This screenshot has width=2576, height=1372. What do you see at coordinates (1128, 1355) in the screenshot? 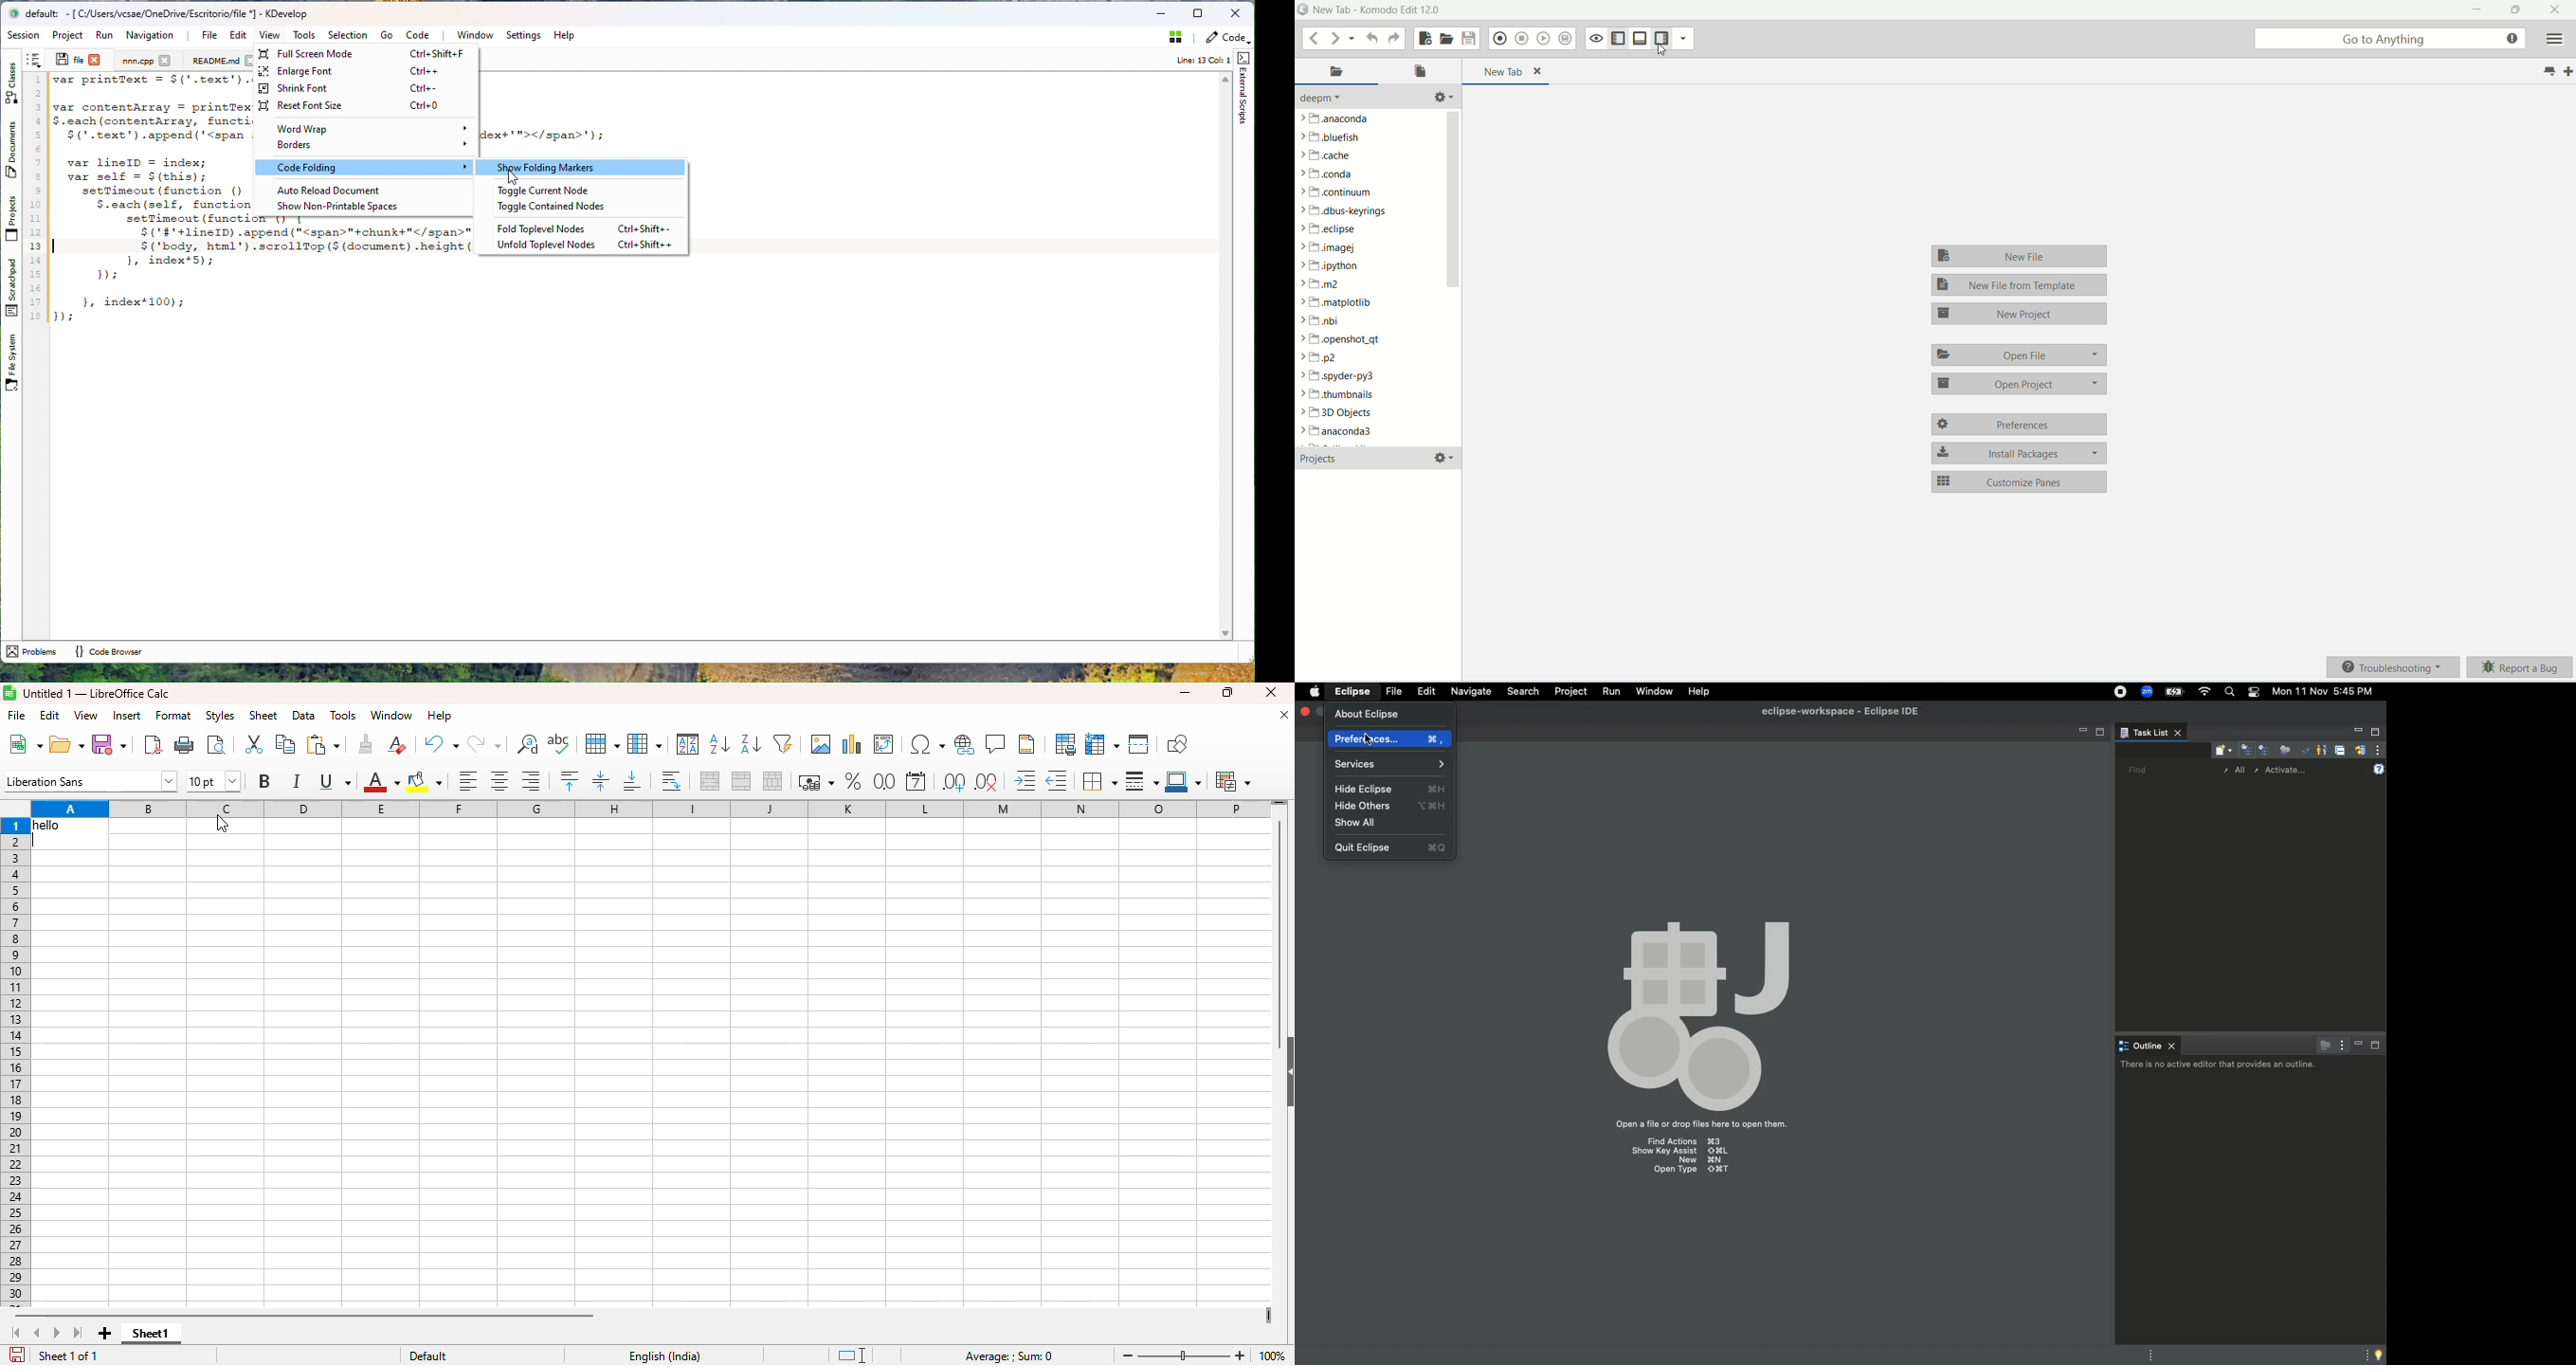
I see `zoom out` at bounding box center [1128, 1355].